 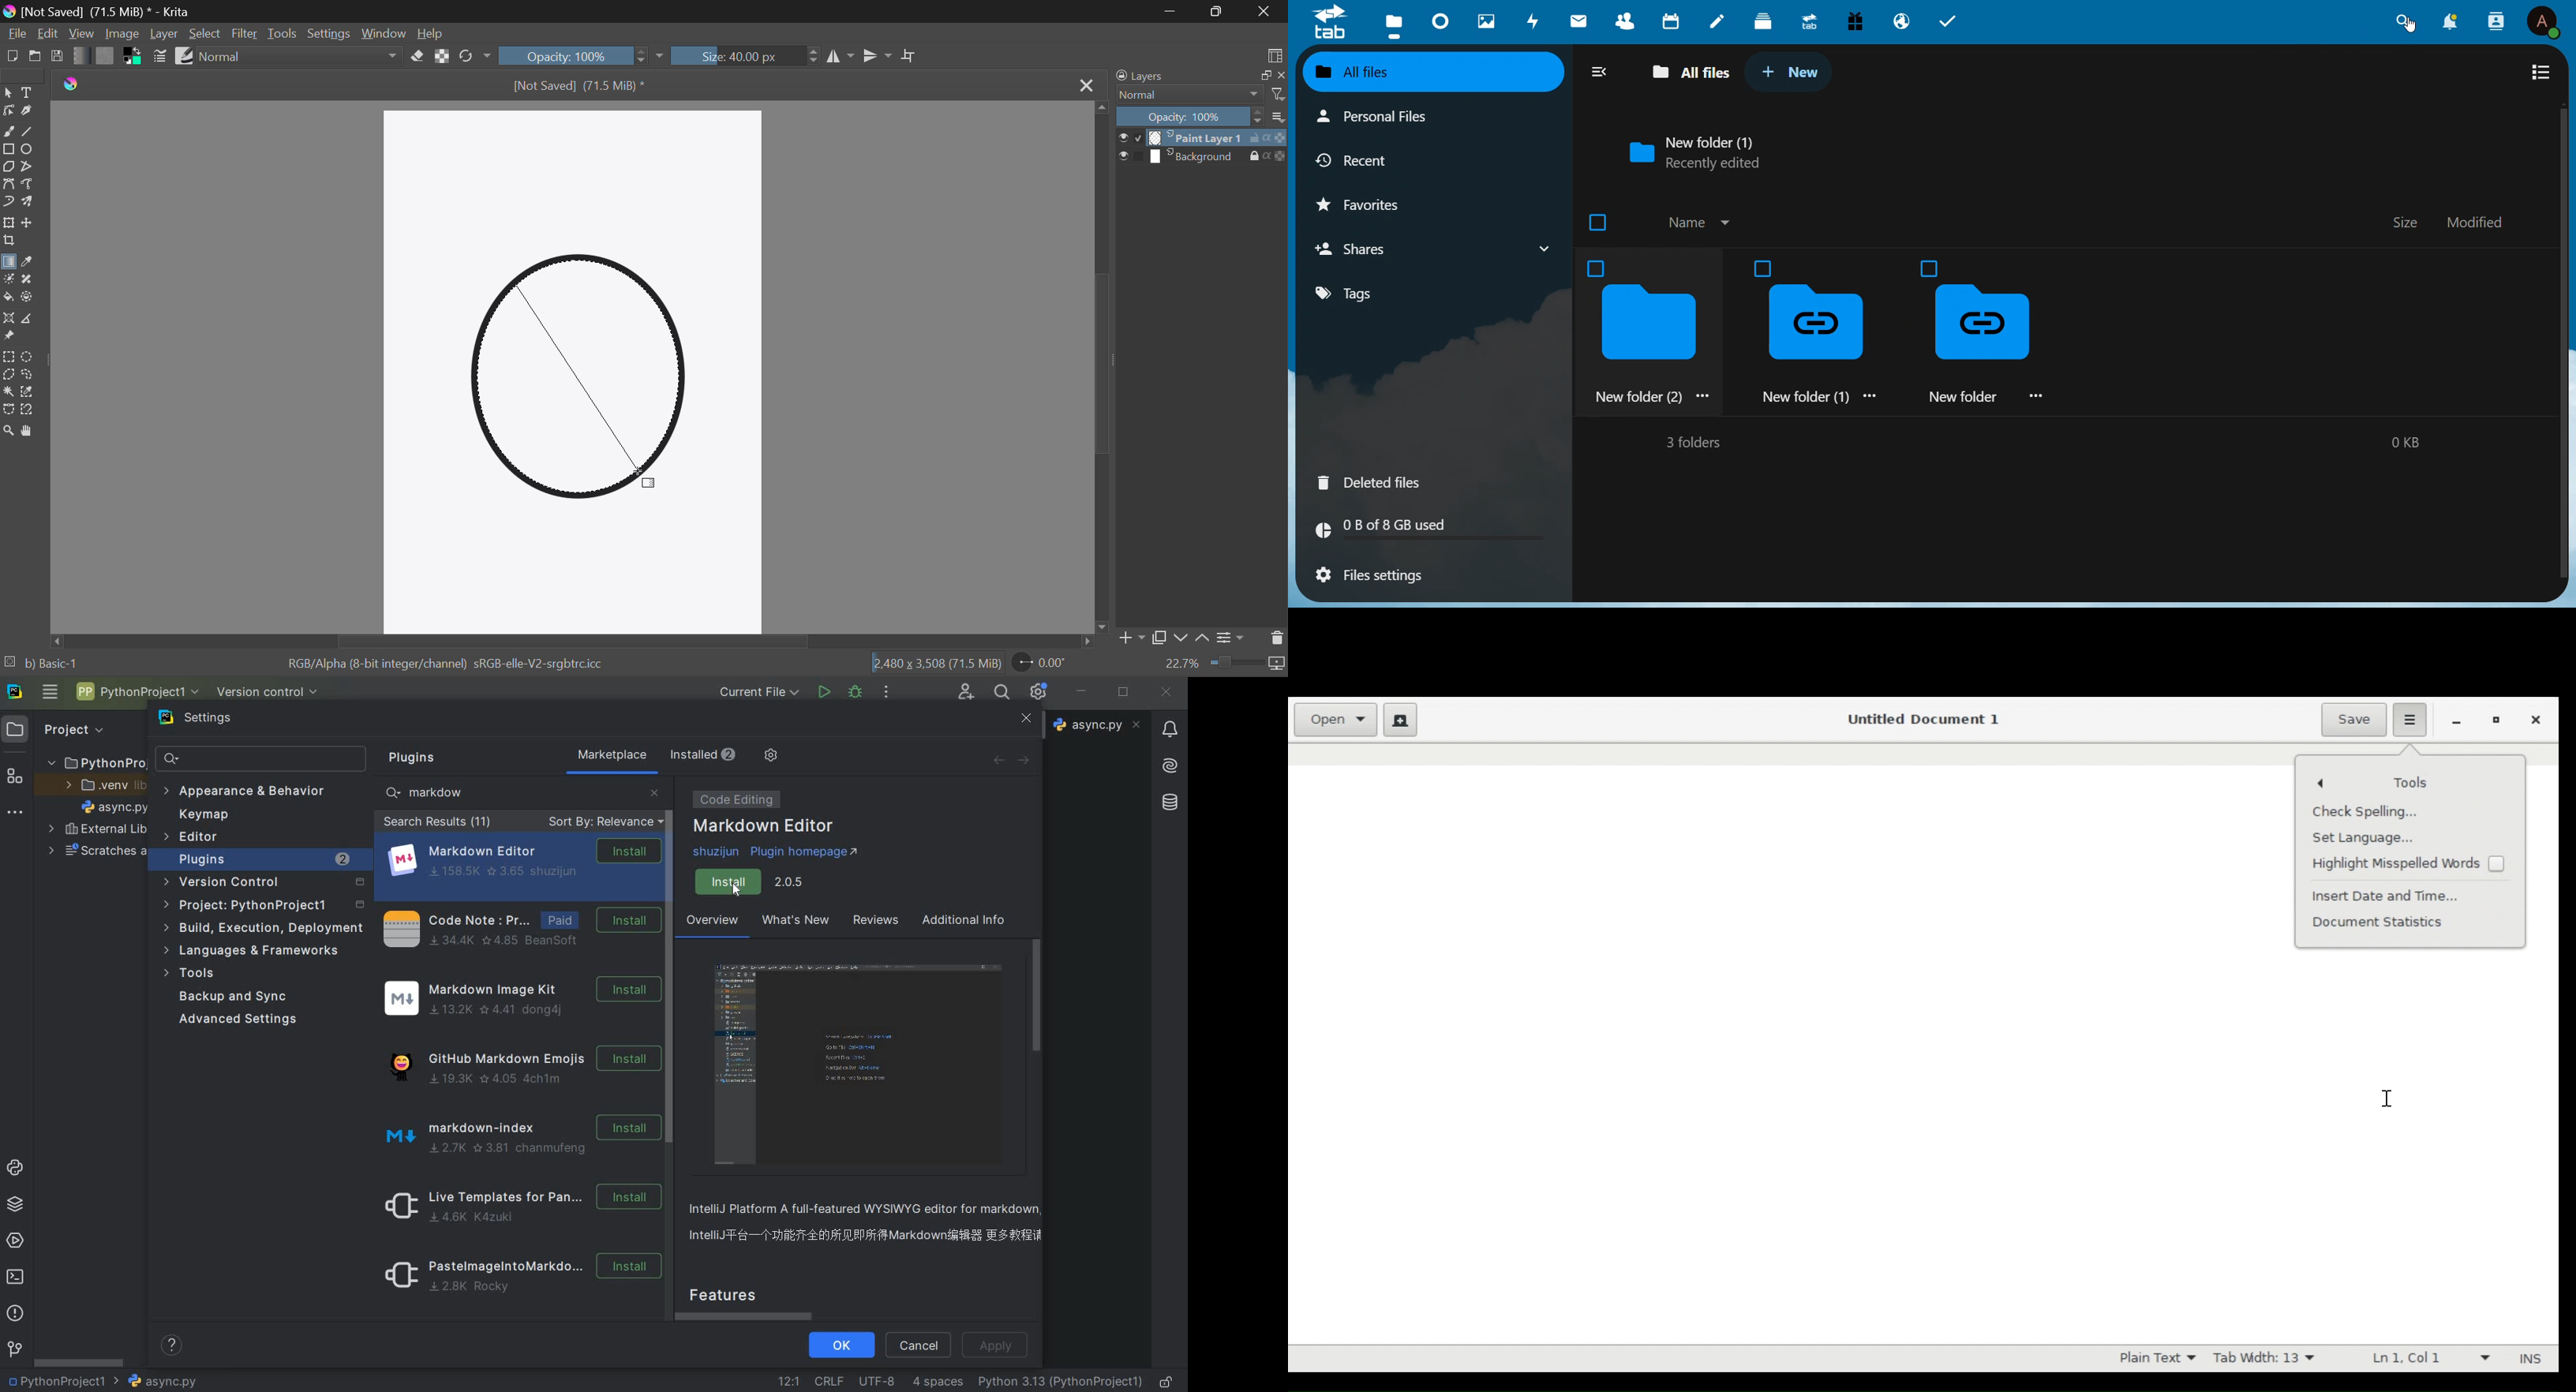 I want to click on email hosting, so click(x=1903, y=20).